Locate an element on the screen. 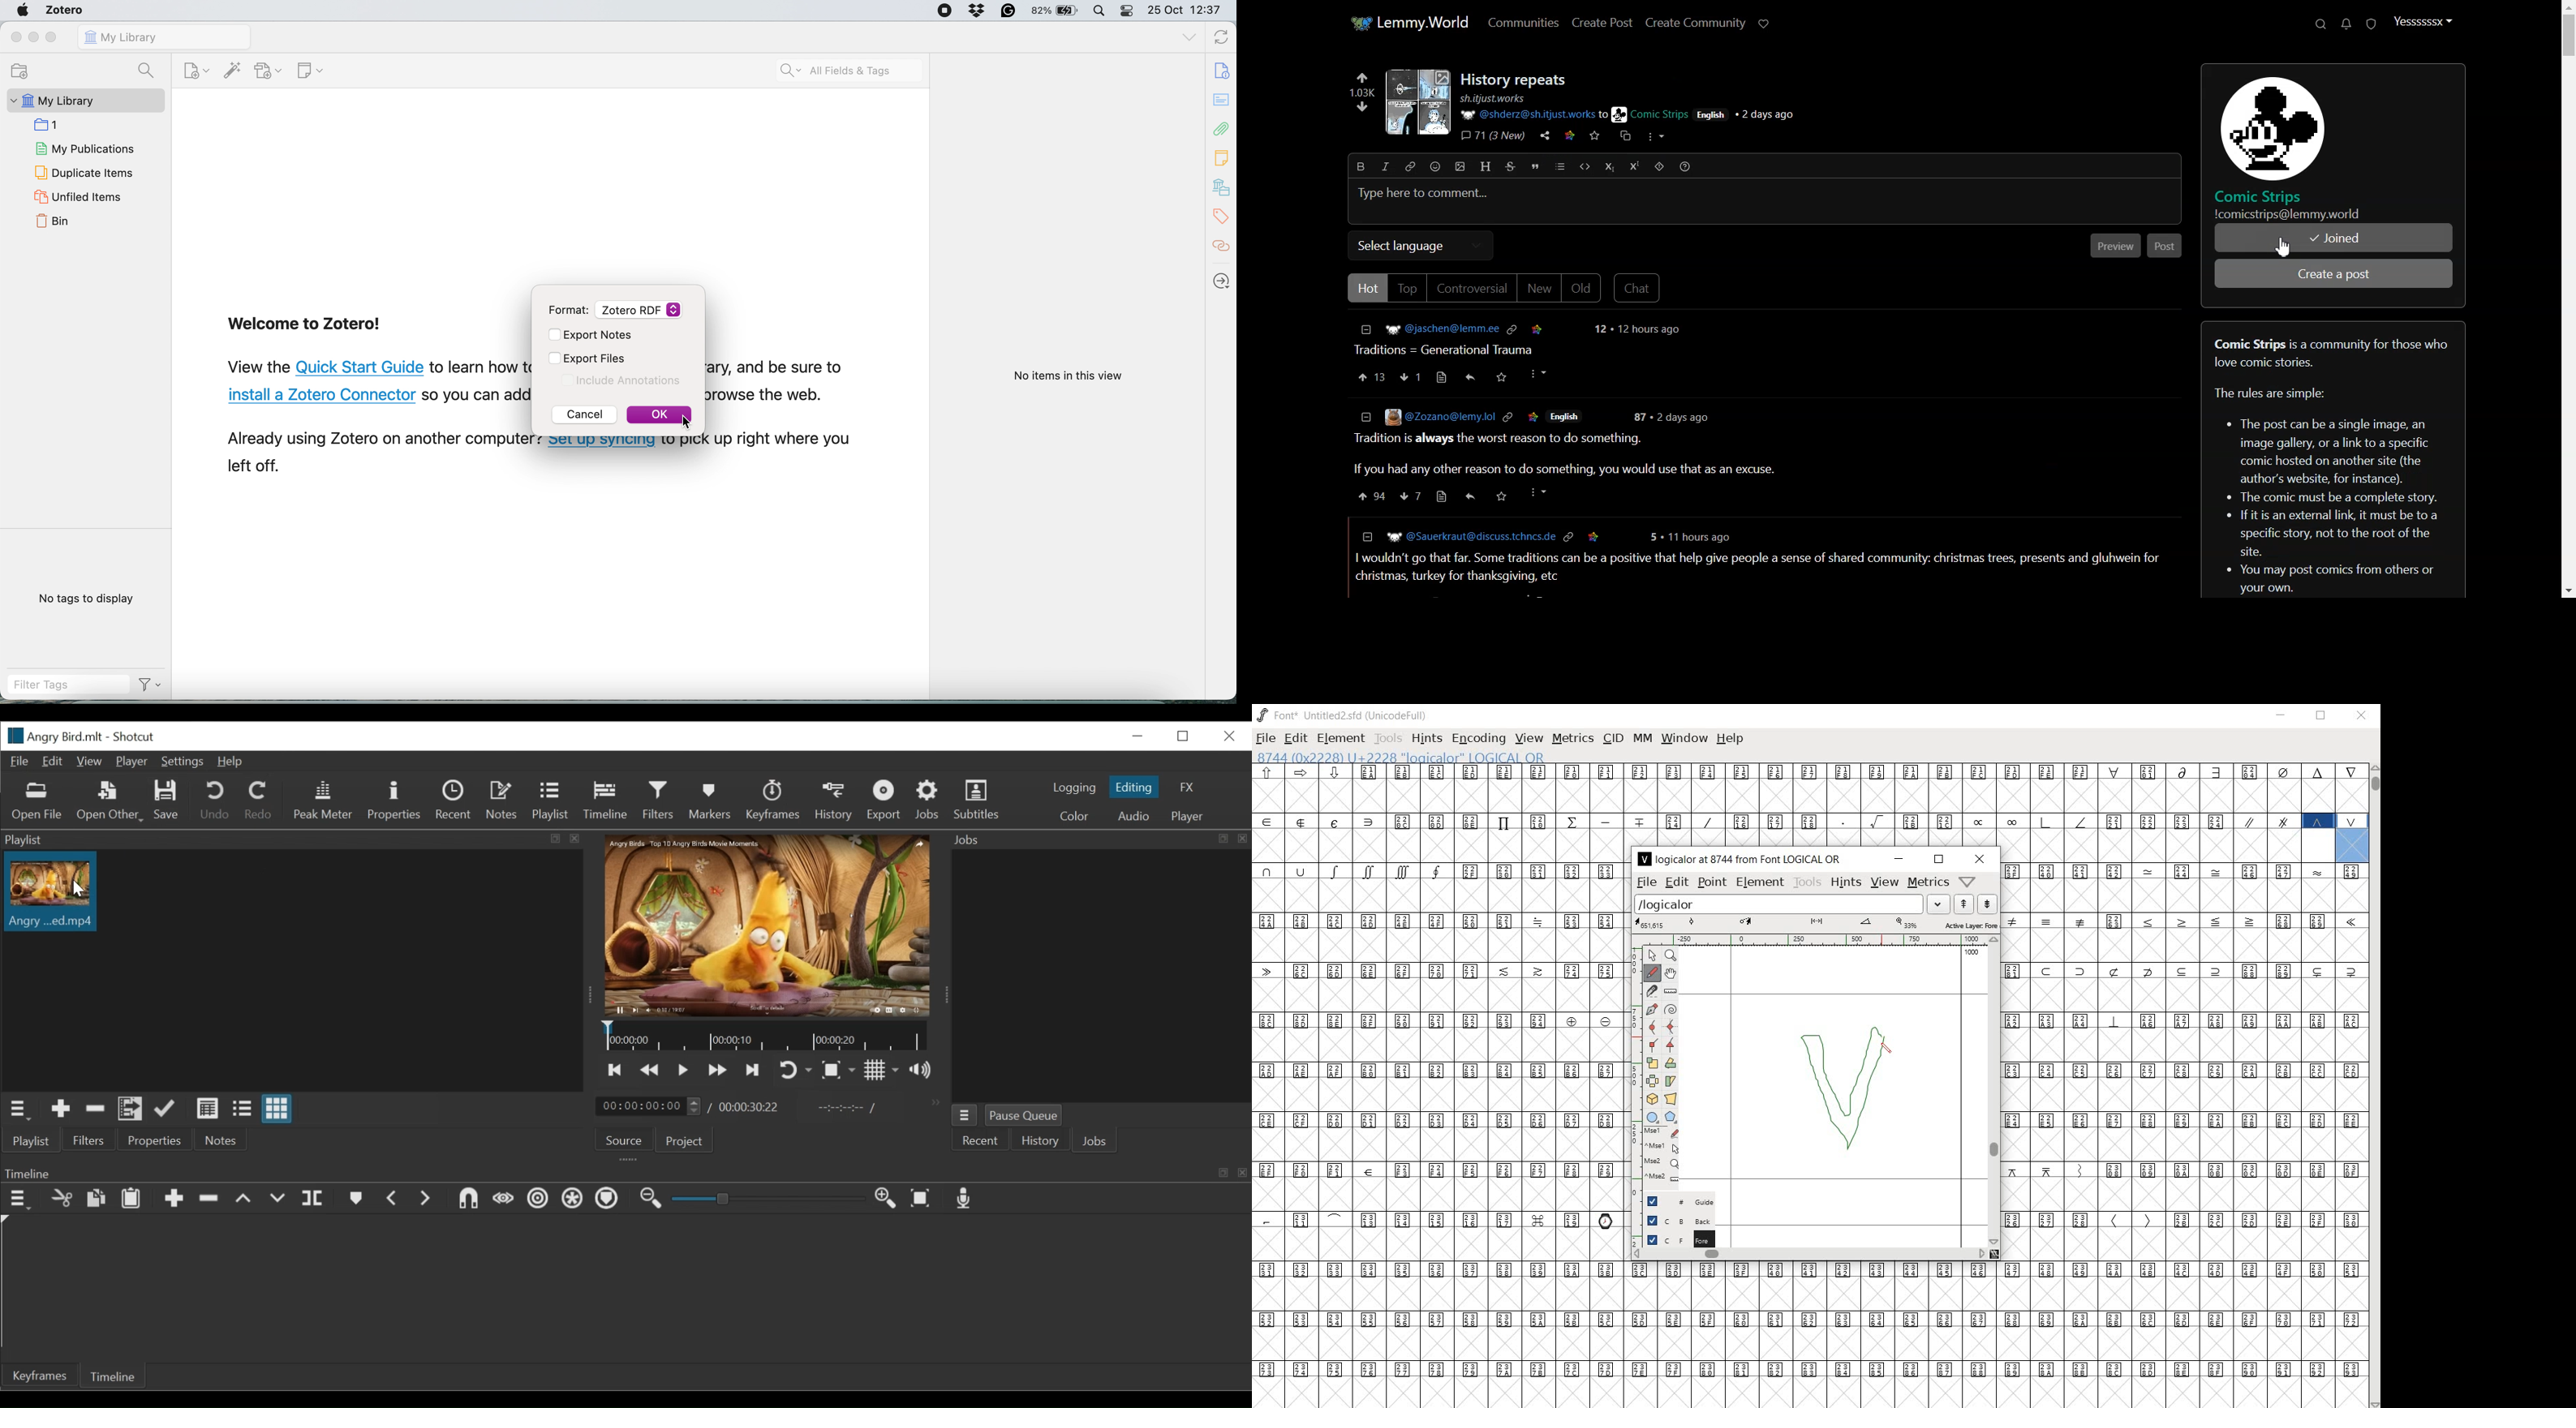 This screenshot has width=2576, height=1428. Toggle zoom is located at coordinates (838, 1070).